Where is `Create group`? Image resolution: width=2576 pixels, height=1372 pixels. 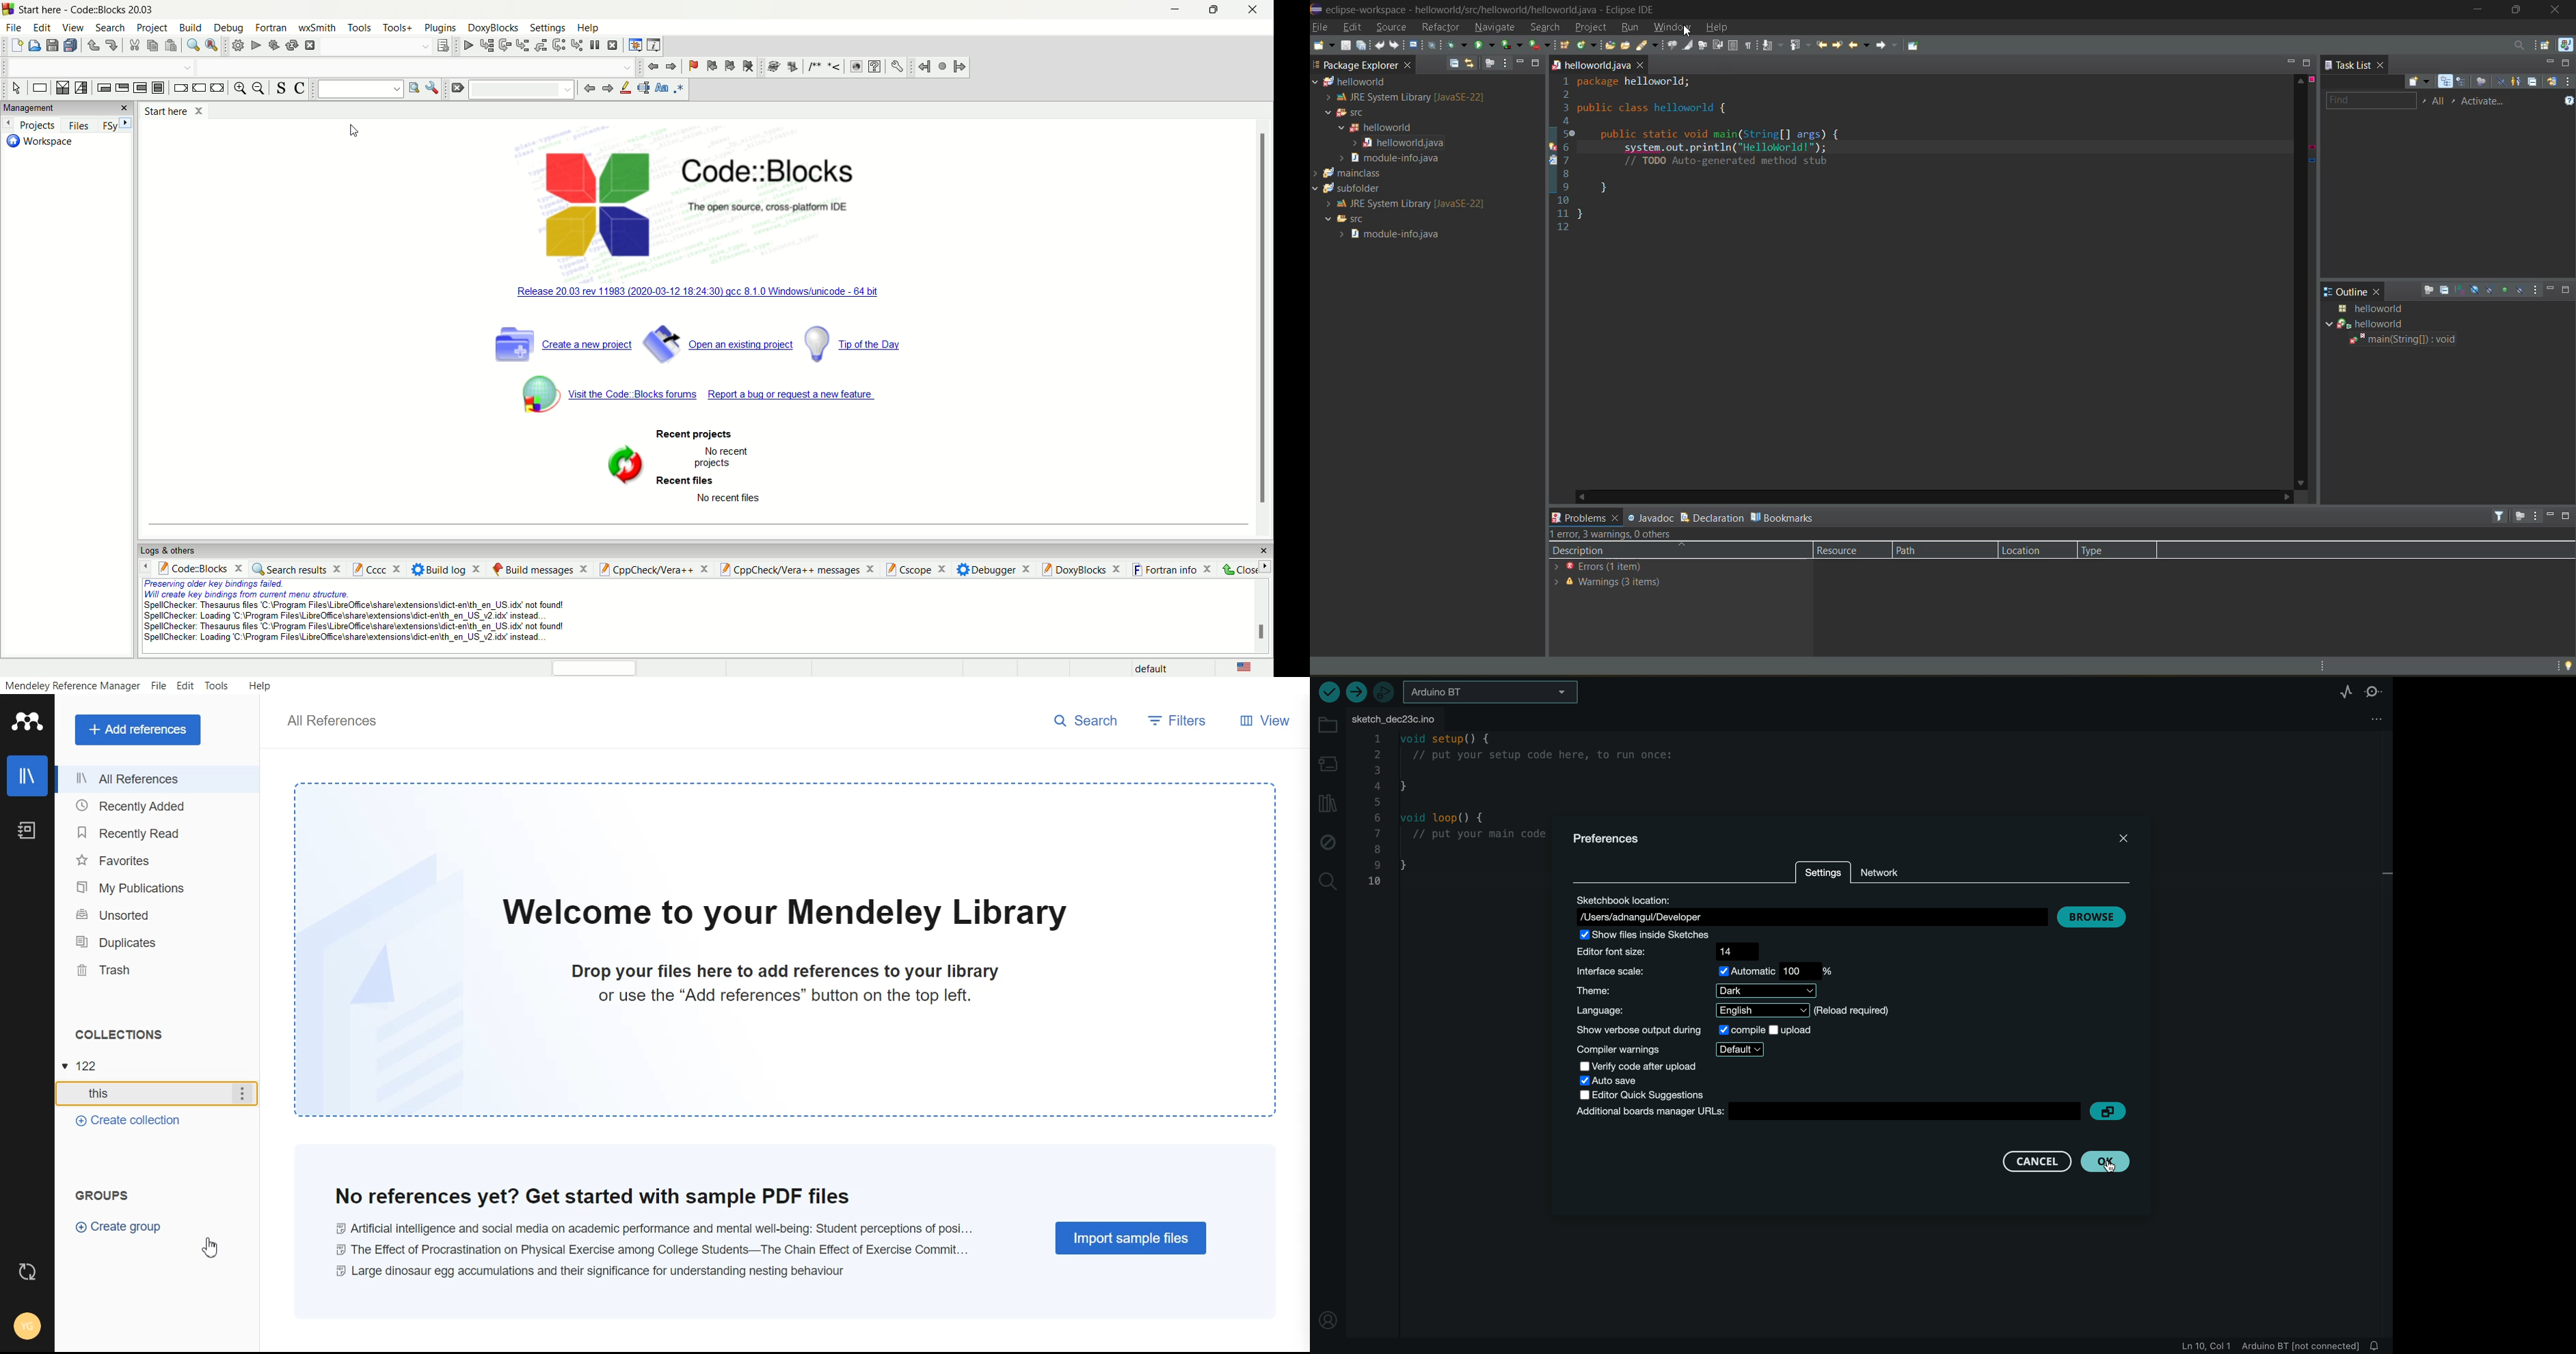
Create group is located at coordinates (119, 1228).